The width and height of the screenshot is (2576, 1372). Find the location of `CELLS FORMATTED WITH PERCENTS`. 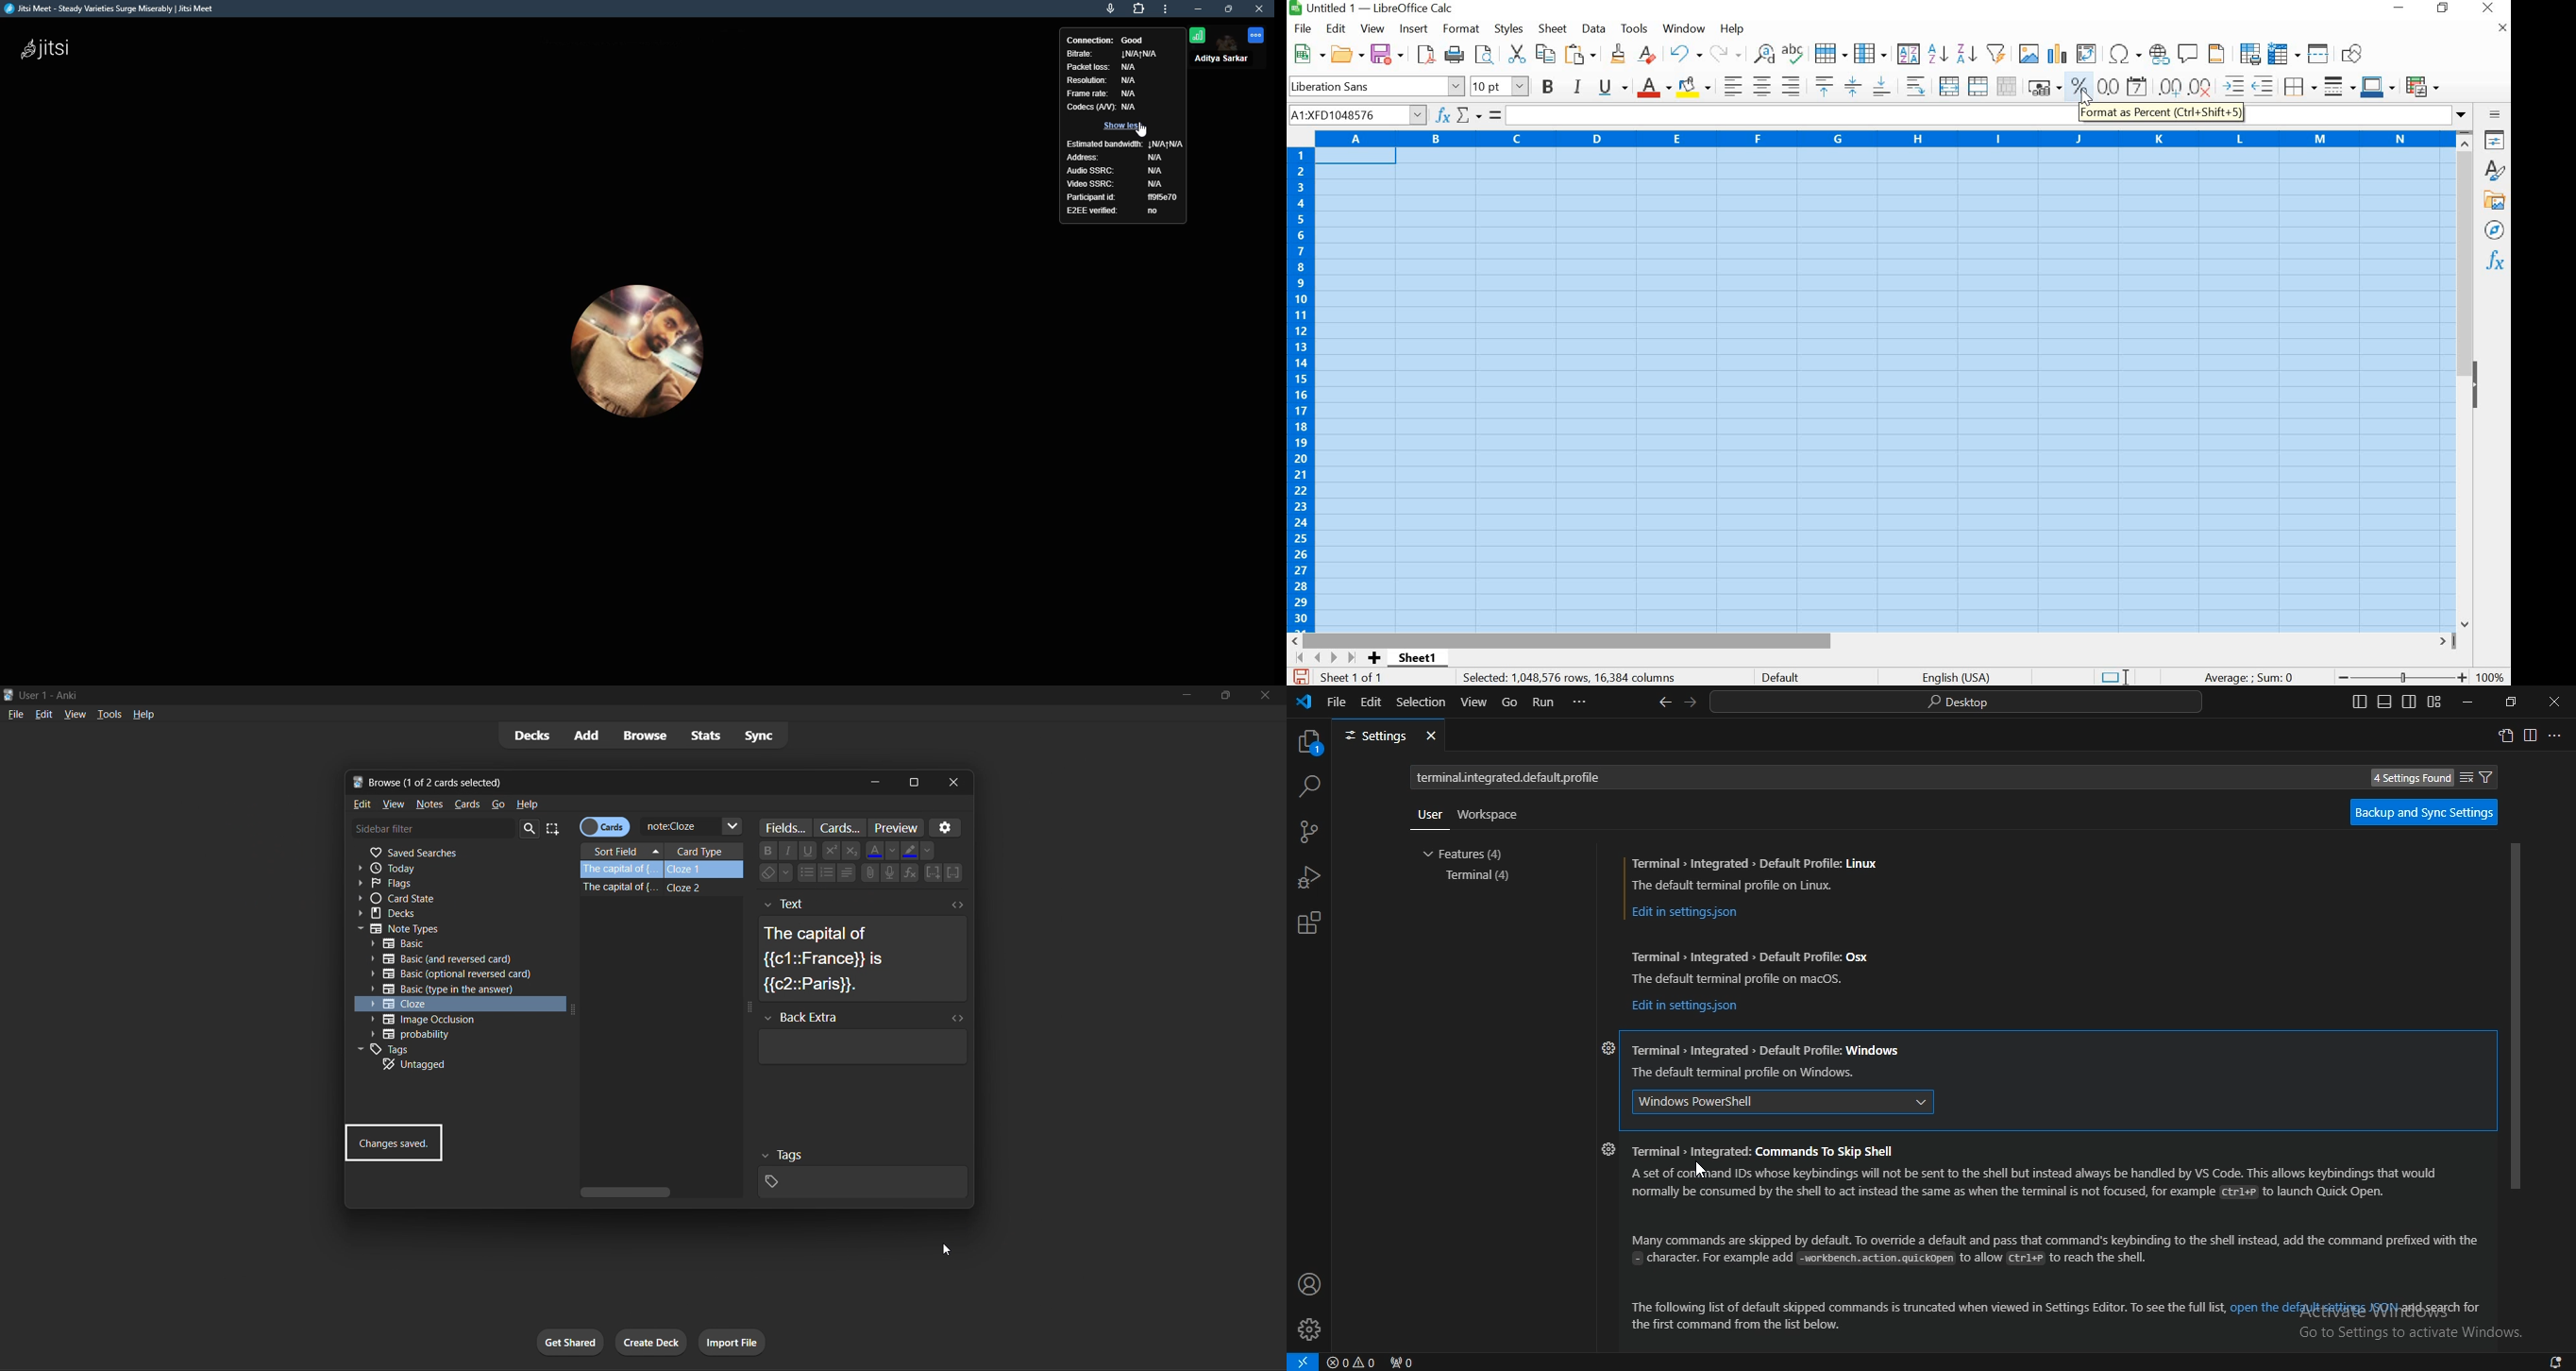

CELLS FORMATTED WITH PERCENTS is located at coordinates (1883, 391).